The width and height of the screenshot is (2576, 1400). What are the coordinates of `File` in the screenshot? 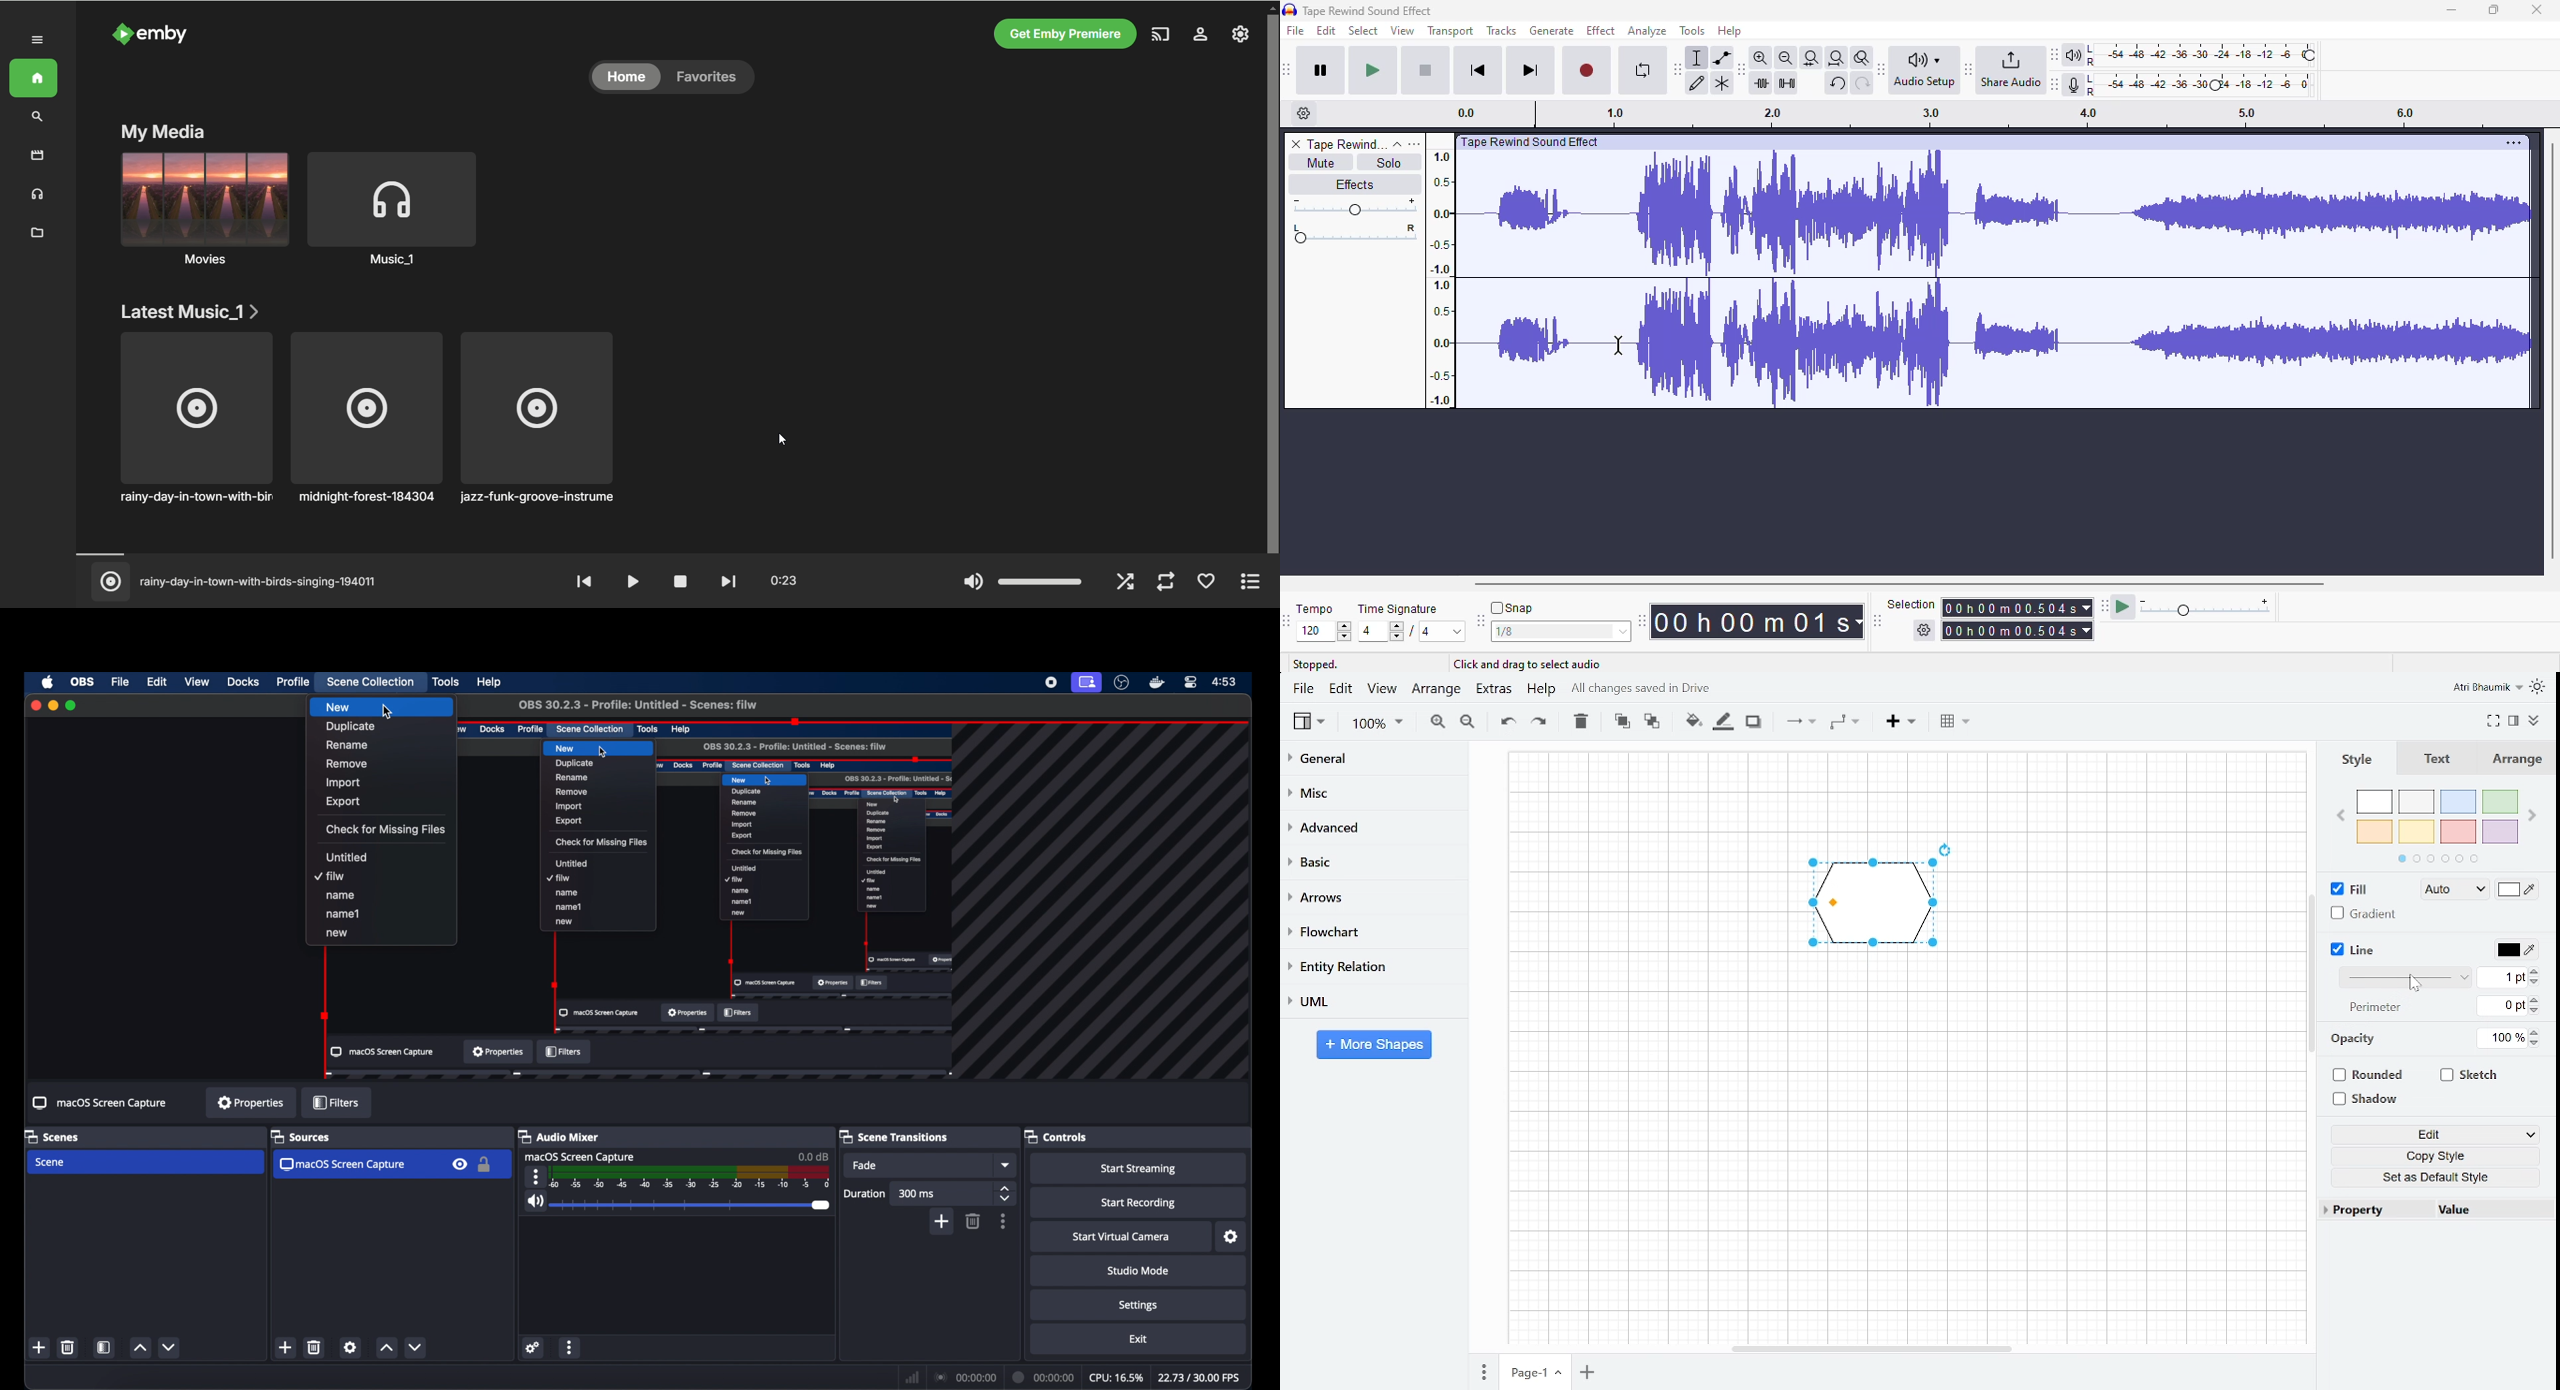 It's located at (1305, 689).